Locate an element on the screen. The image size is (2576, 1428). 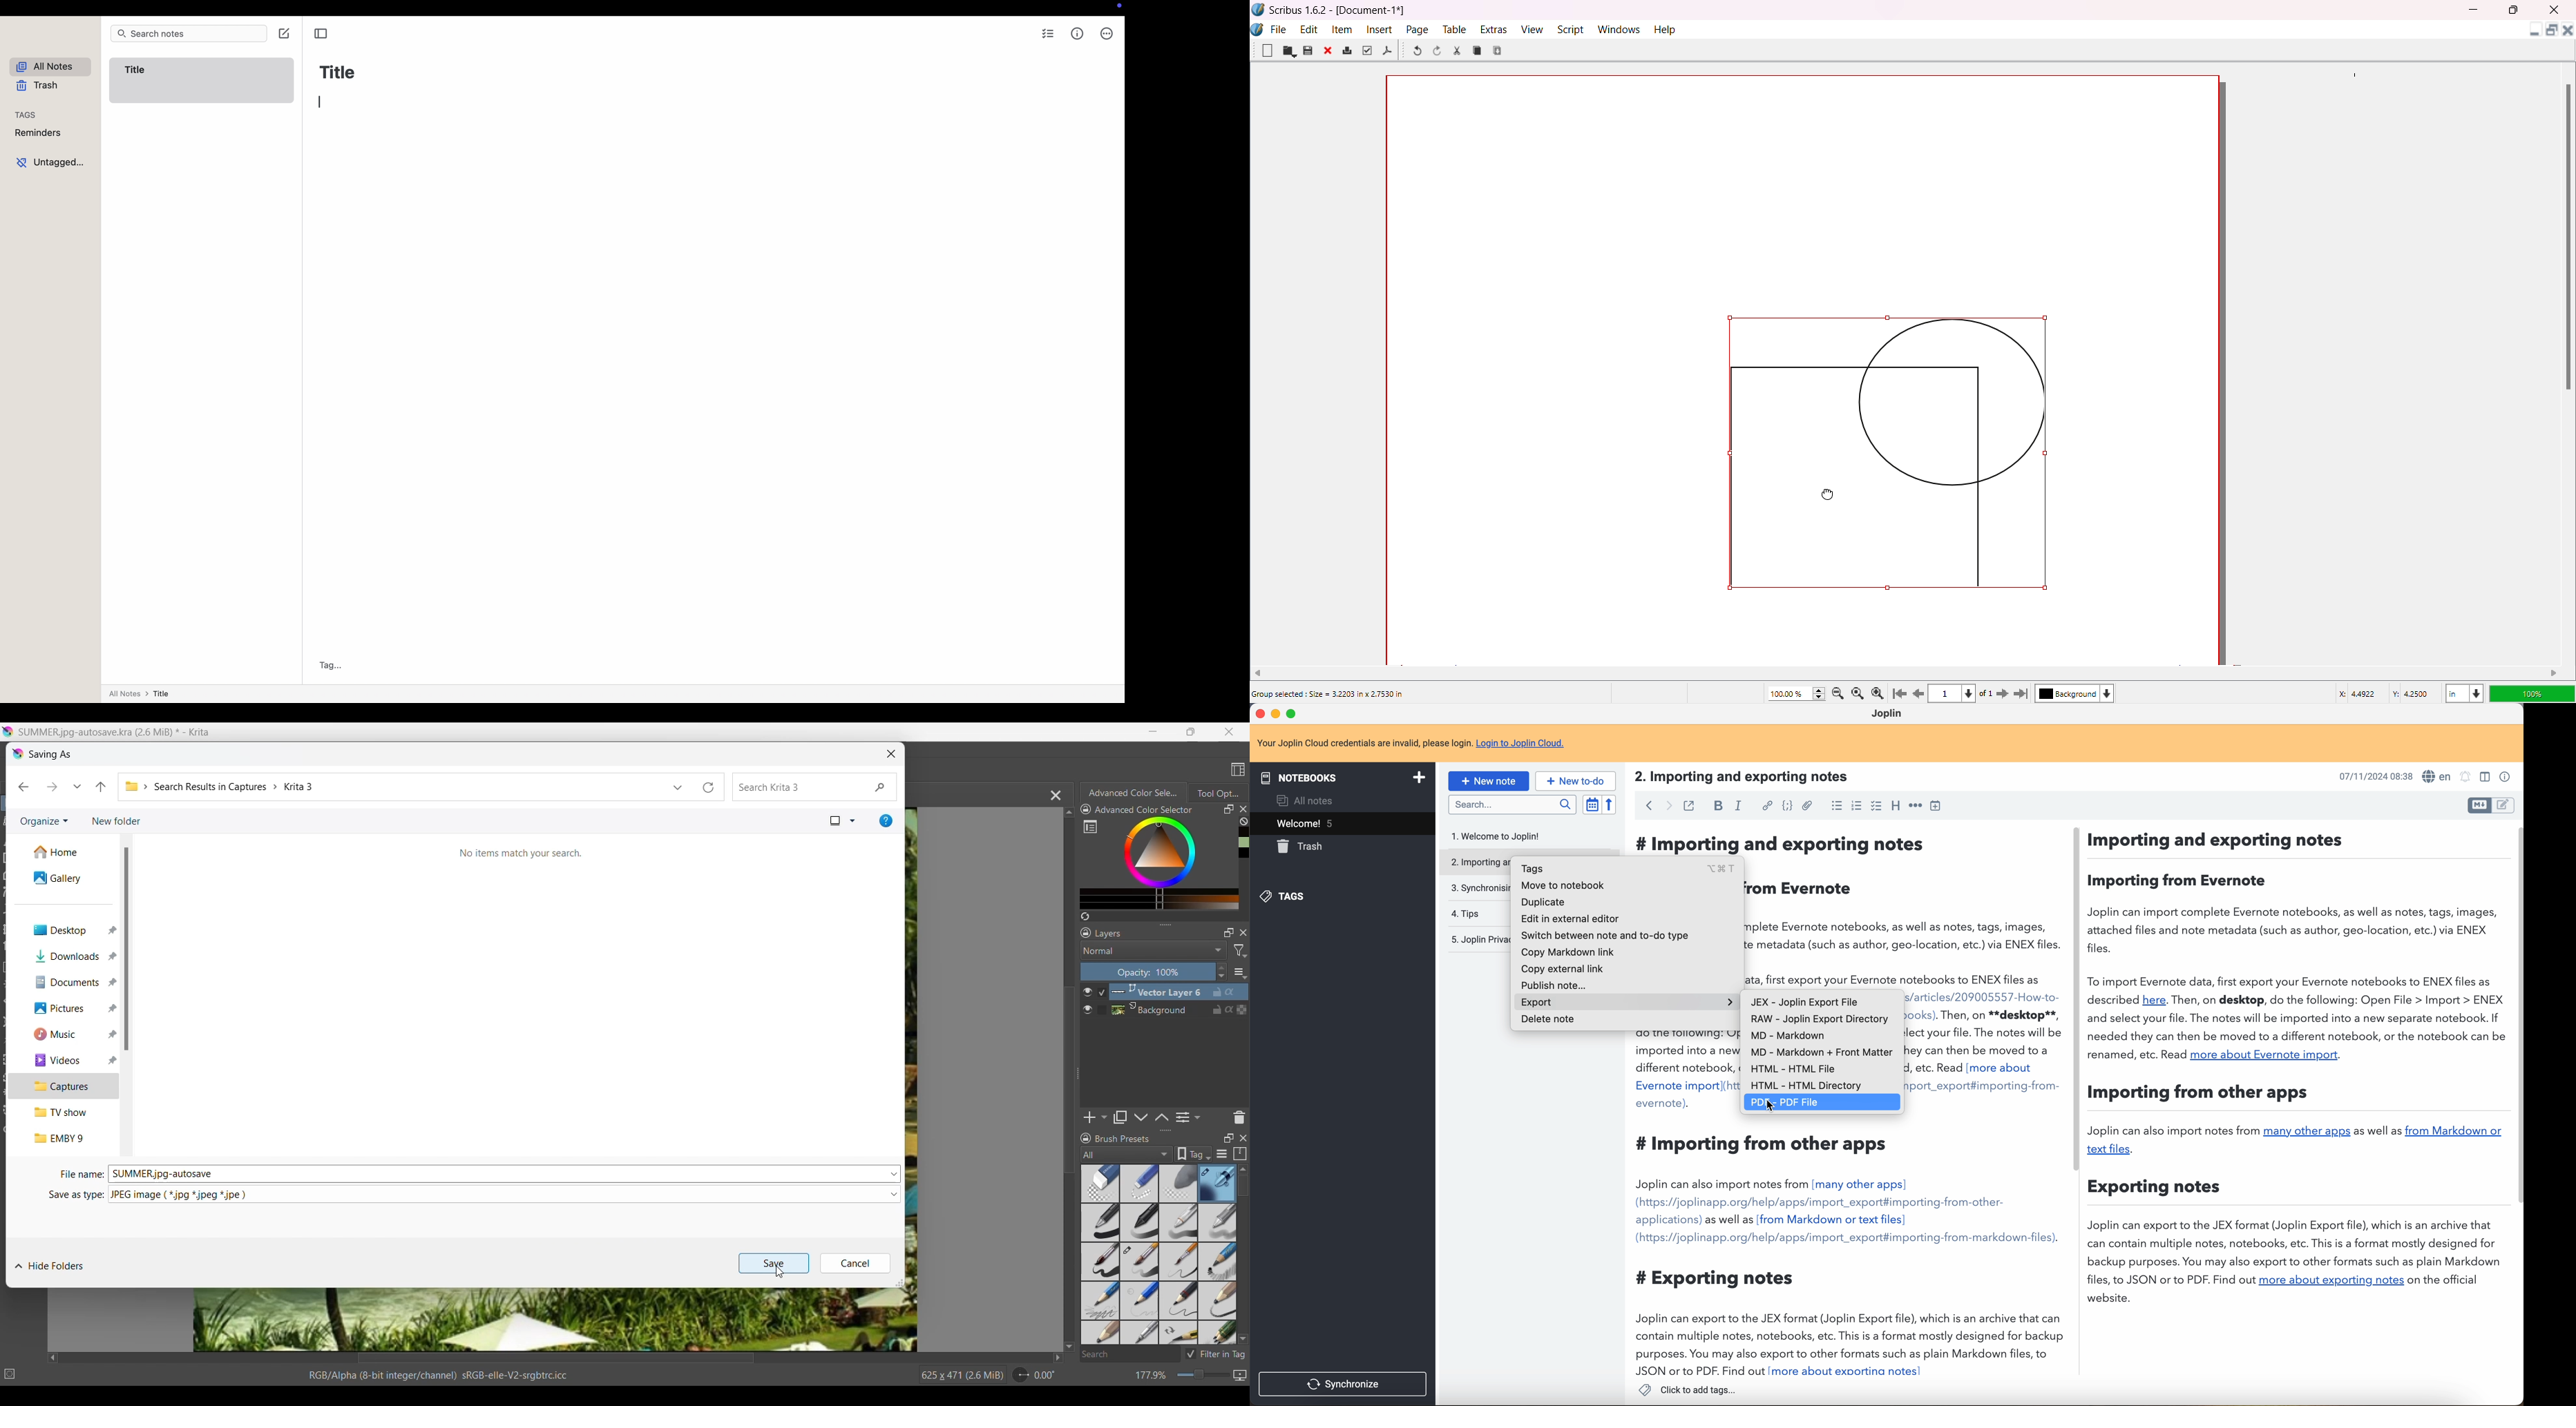
Extras is located at coordinates (1494, 29).